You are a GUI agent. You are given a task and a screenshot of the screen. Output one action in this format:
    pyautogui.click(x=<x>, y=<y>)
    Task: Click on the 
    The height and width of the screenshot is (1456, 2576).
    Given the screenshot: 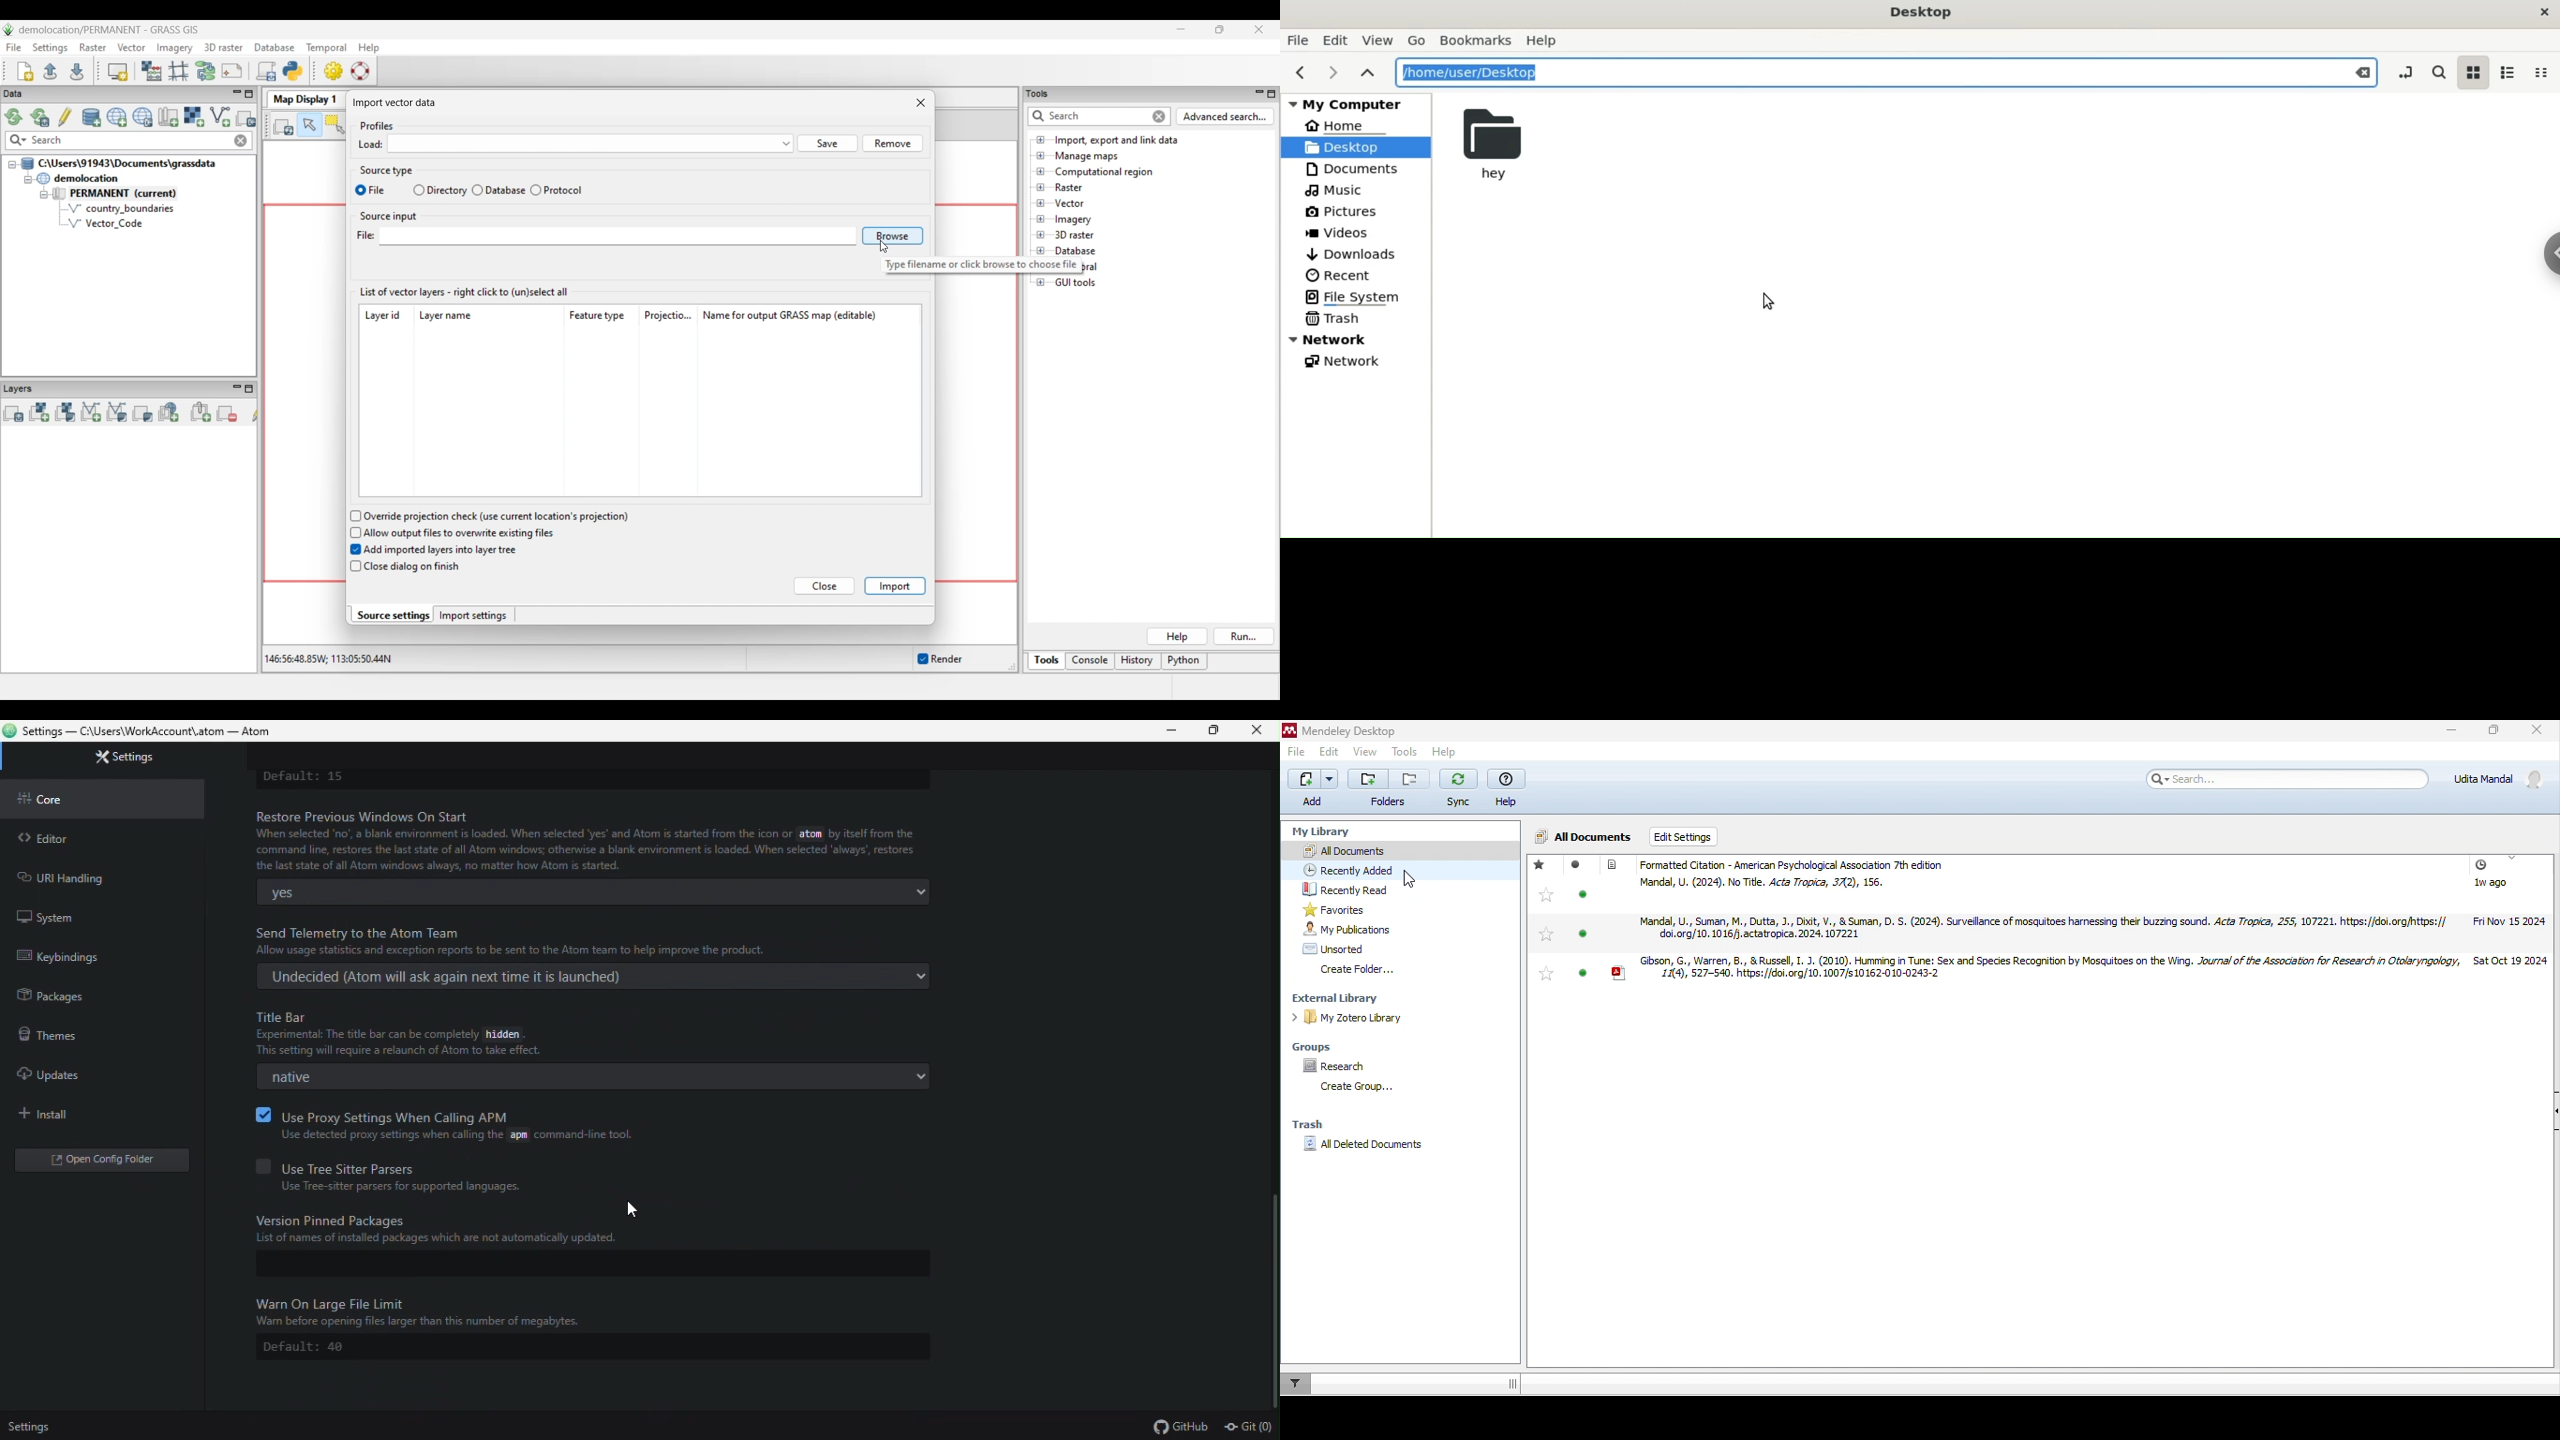 What is the action you would take?
    pyautogui.click(x=1585, y=973)
    